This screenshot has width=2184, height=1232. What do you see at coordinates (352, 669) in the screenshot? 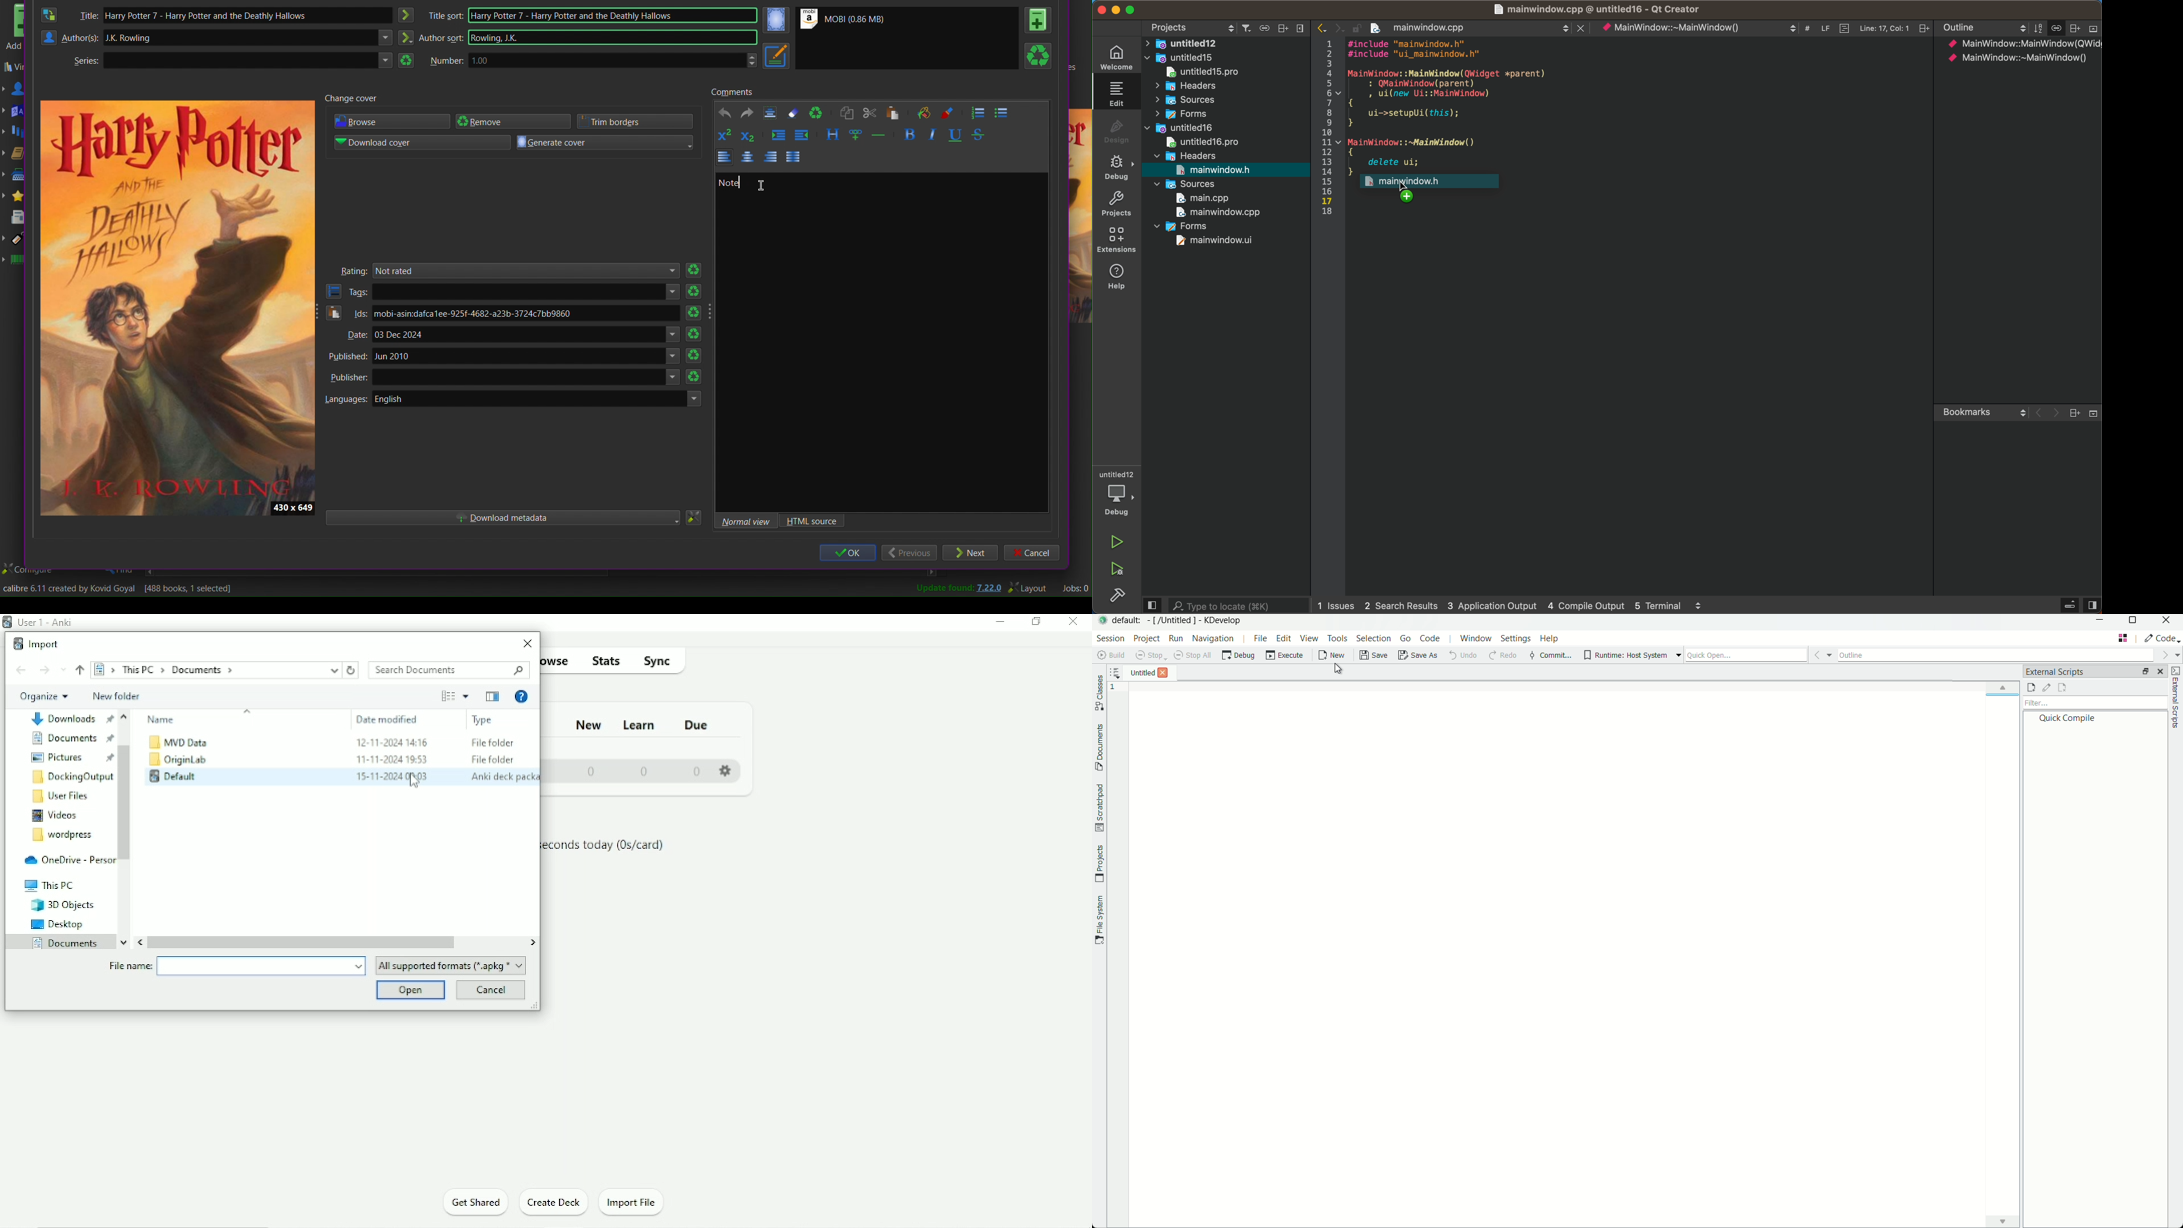
I see `Refresh "Documents"` at bounding box center [352, 669].